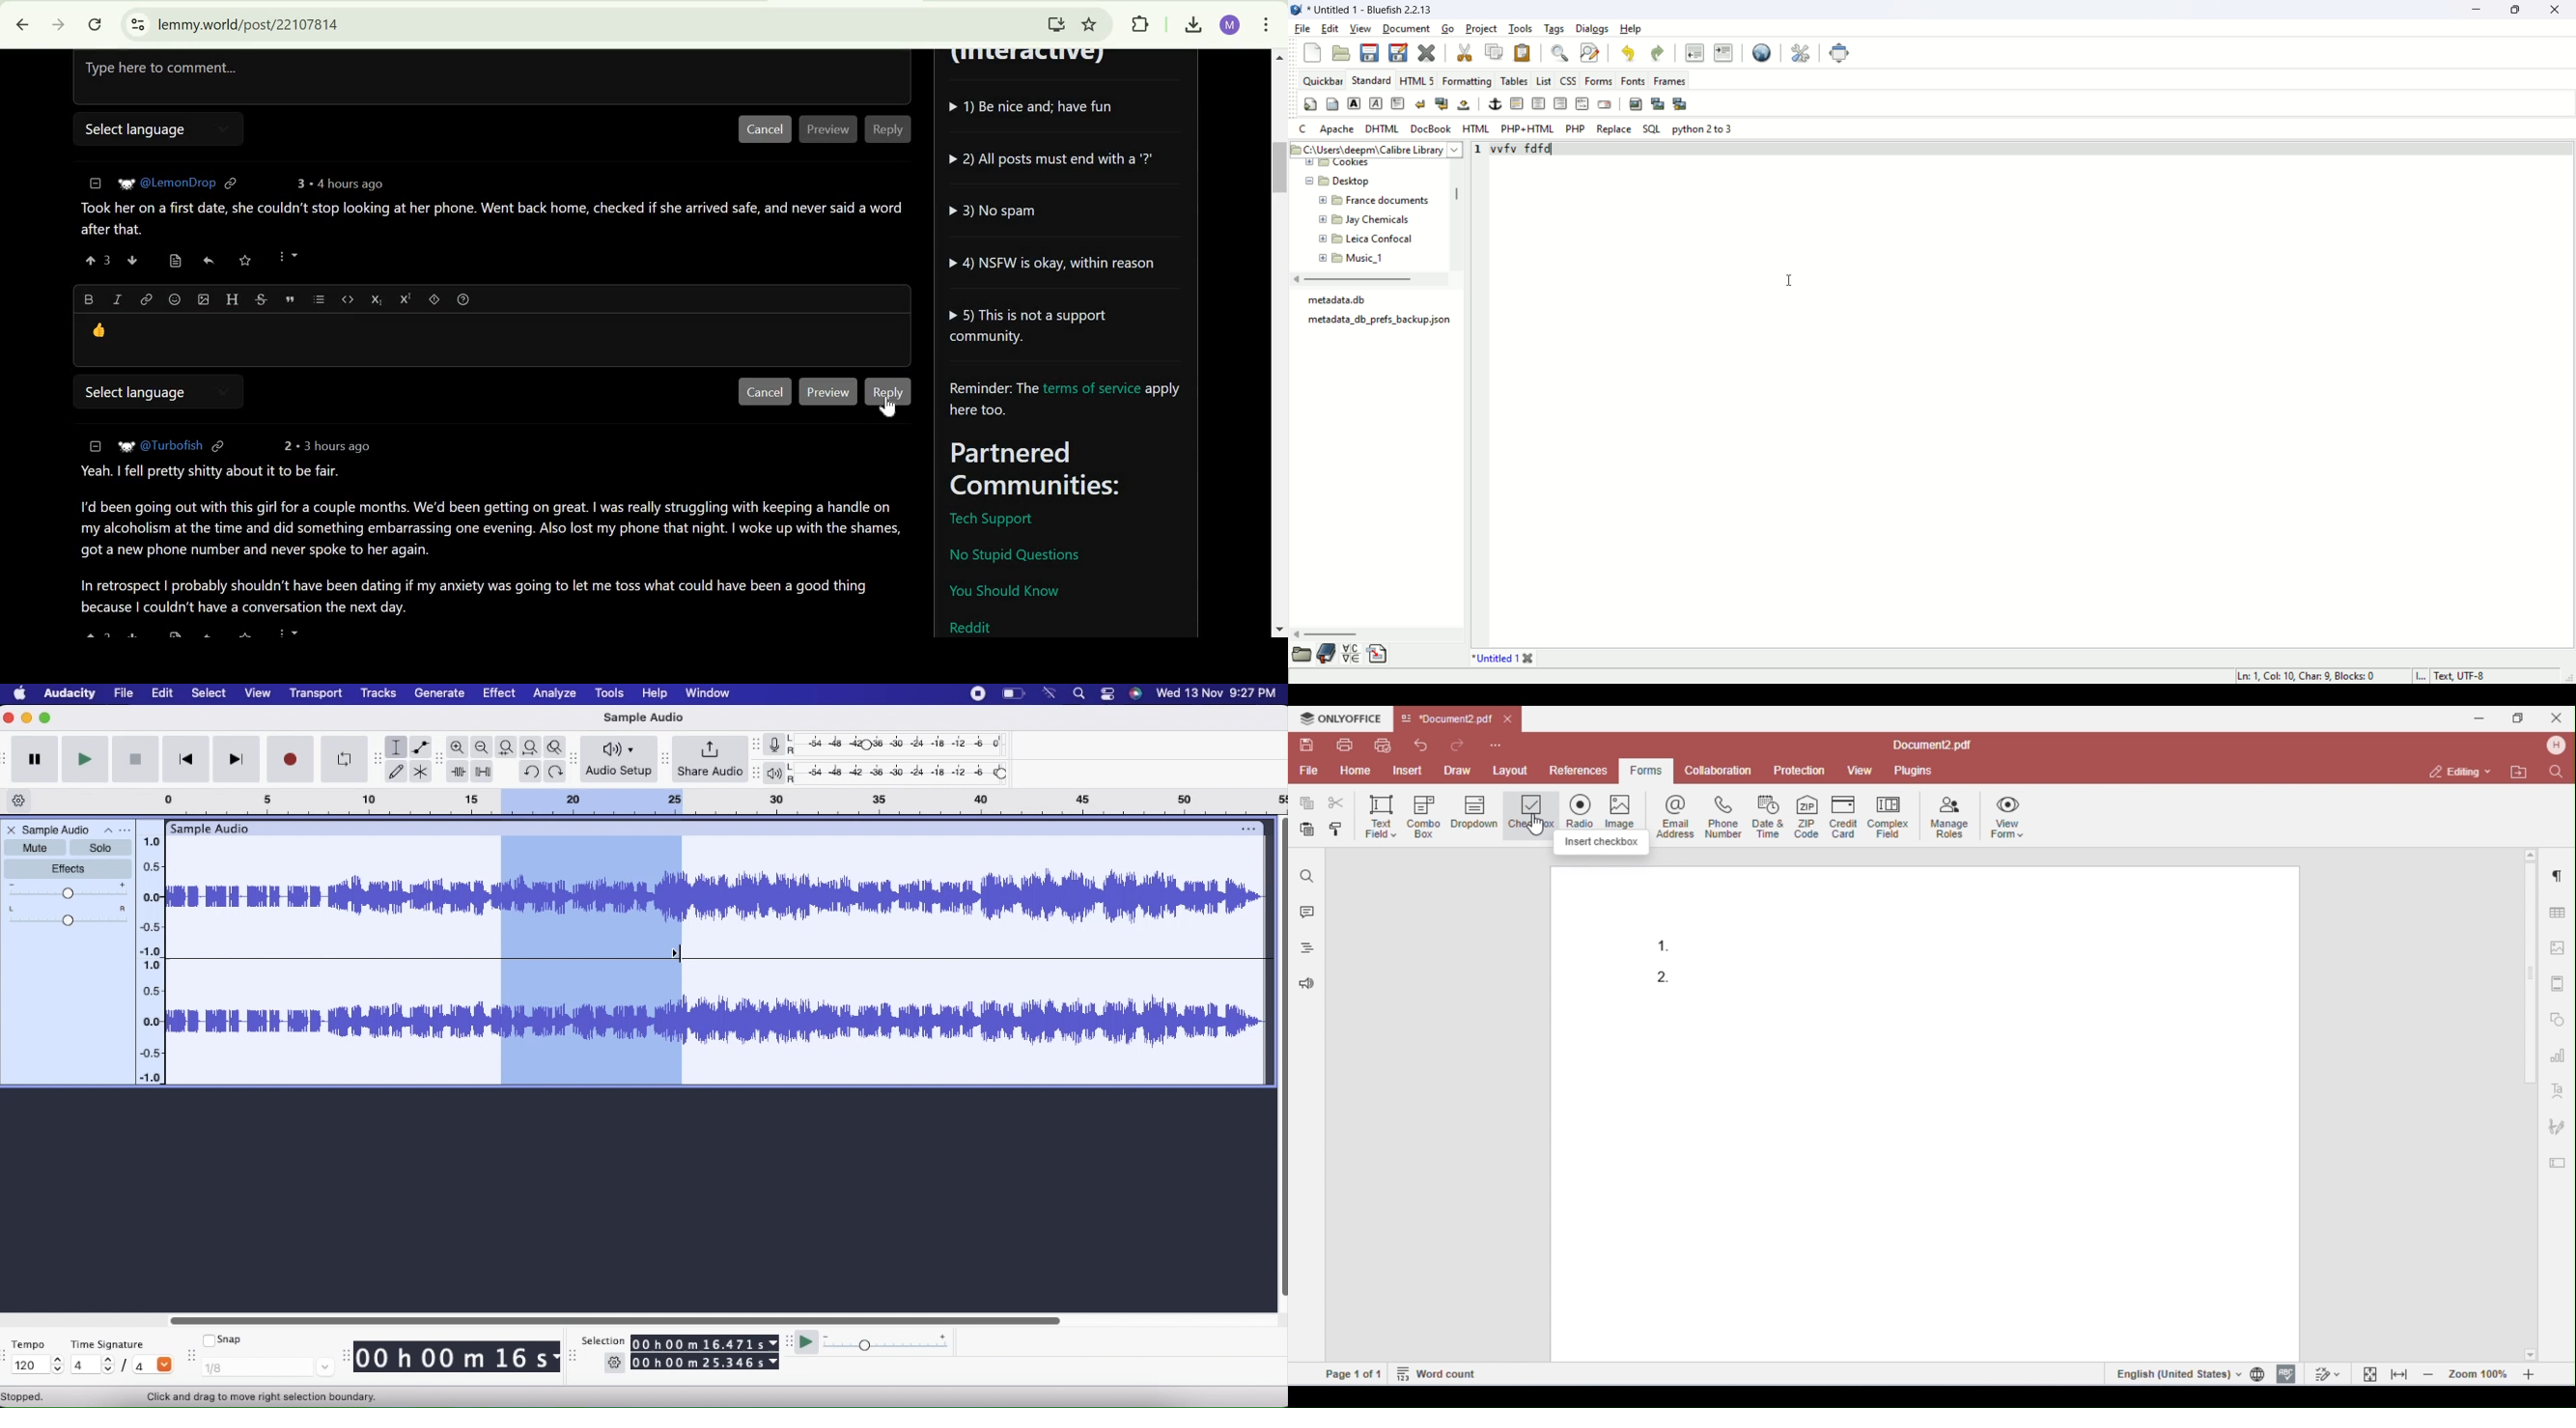  Describe the element at coordinates (435, 299) in the screenshot. I see `spoiler` at that location.